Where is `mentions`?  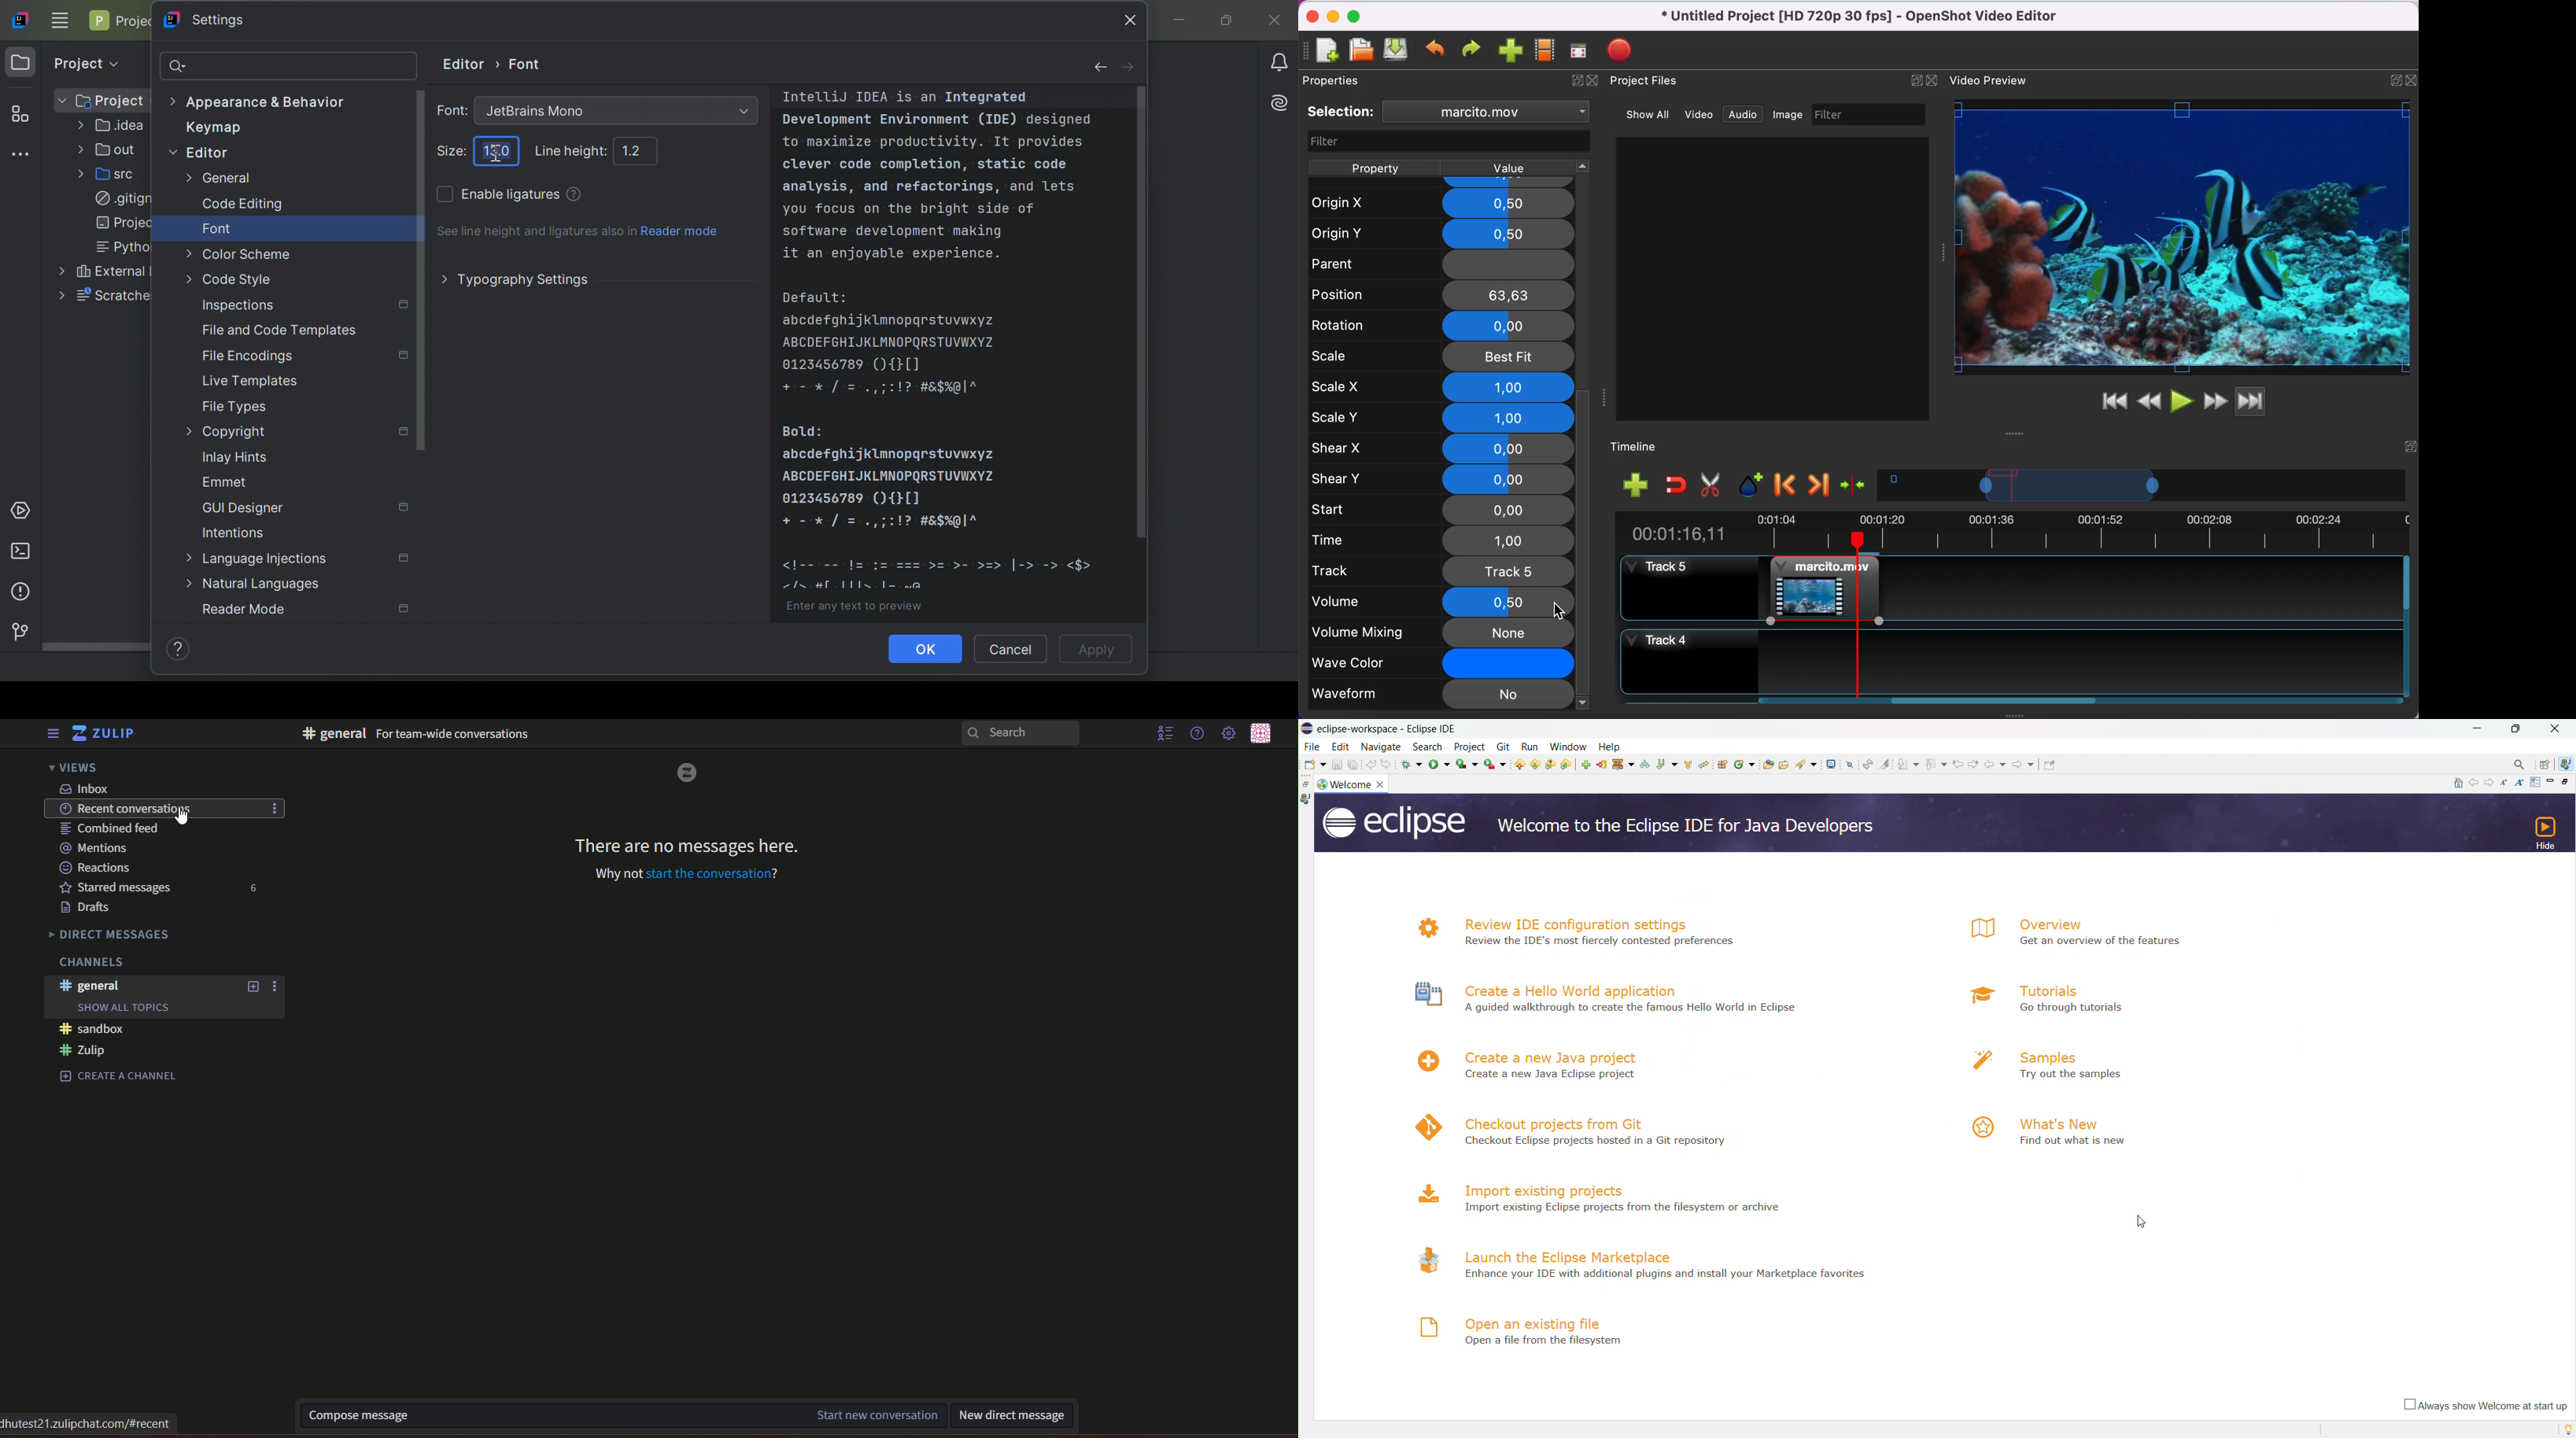
mentions is located at coordinates (99, 846).